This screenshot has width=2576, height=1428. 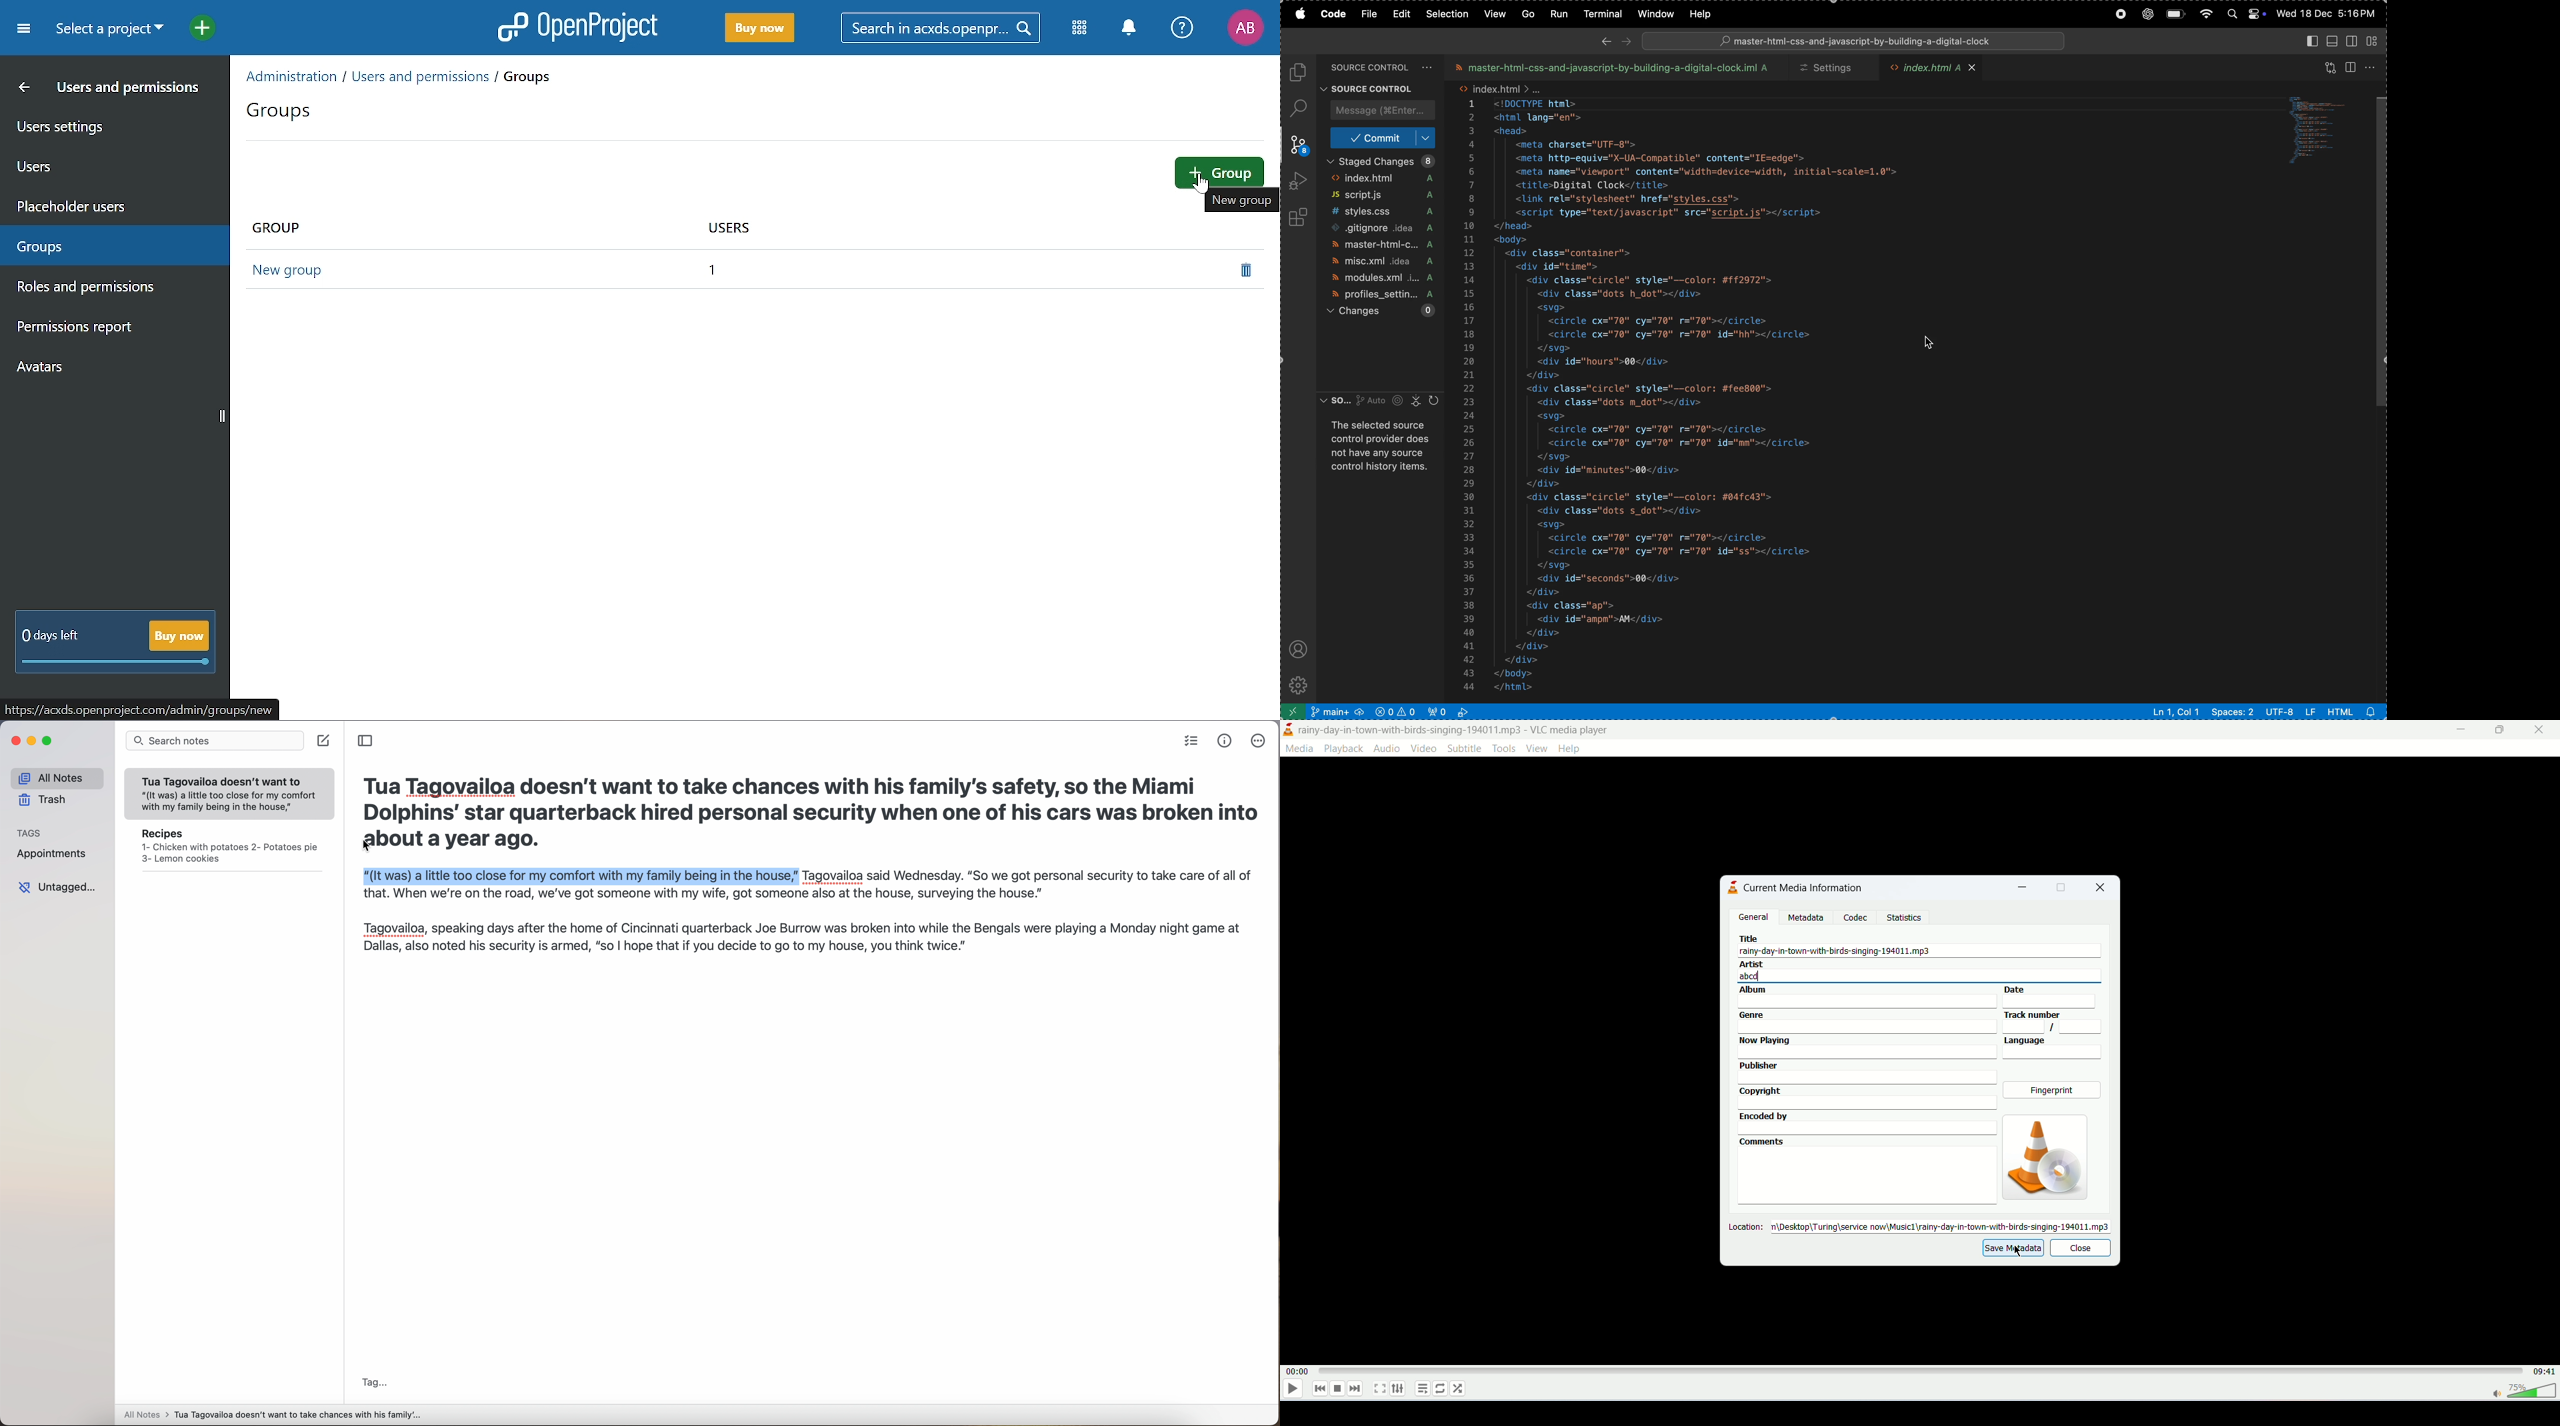 I want to click on Current project, so click(x=109, y=30).